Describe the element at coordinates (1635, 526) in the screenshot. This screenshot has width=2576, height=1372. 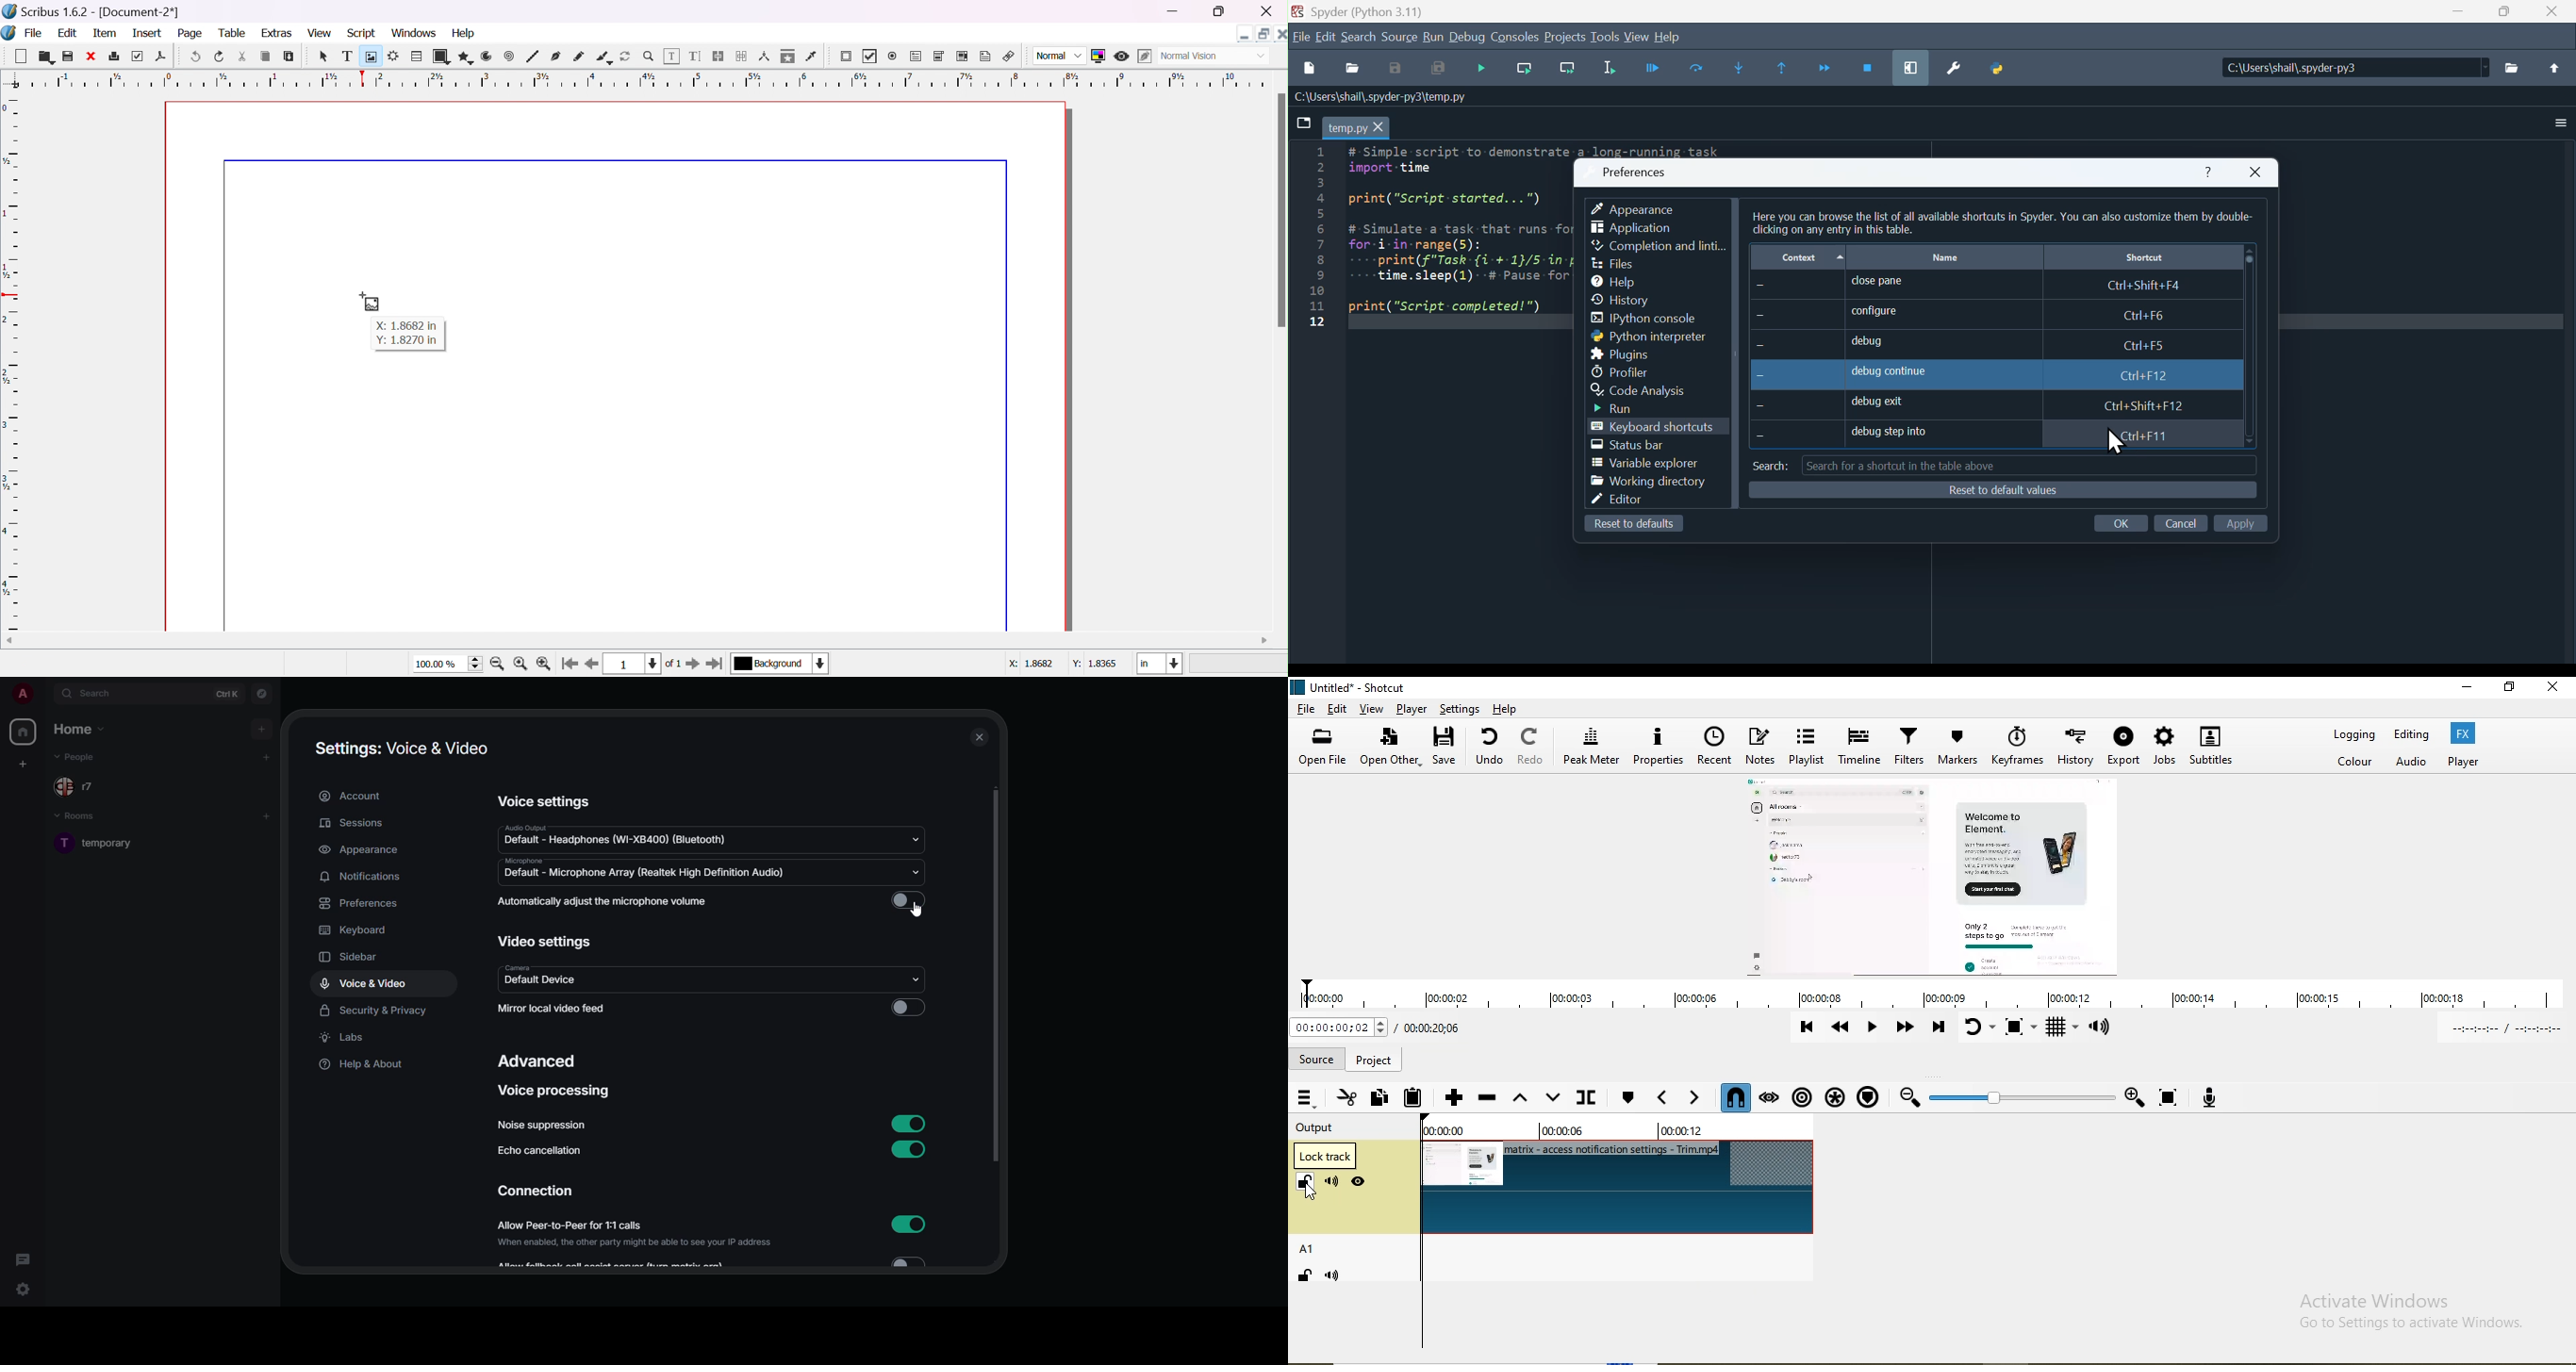
I see `Reset to defaults` at that location.